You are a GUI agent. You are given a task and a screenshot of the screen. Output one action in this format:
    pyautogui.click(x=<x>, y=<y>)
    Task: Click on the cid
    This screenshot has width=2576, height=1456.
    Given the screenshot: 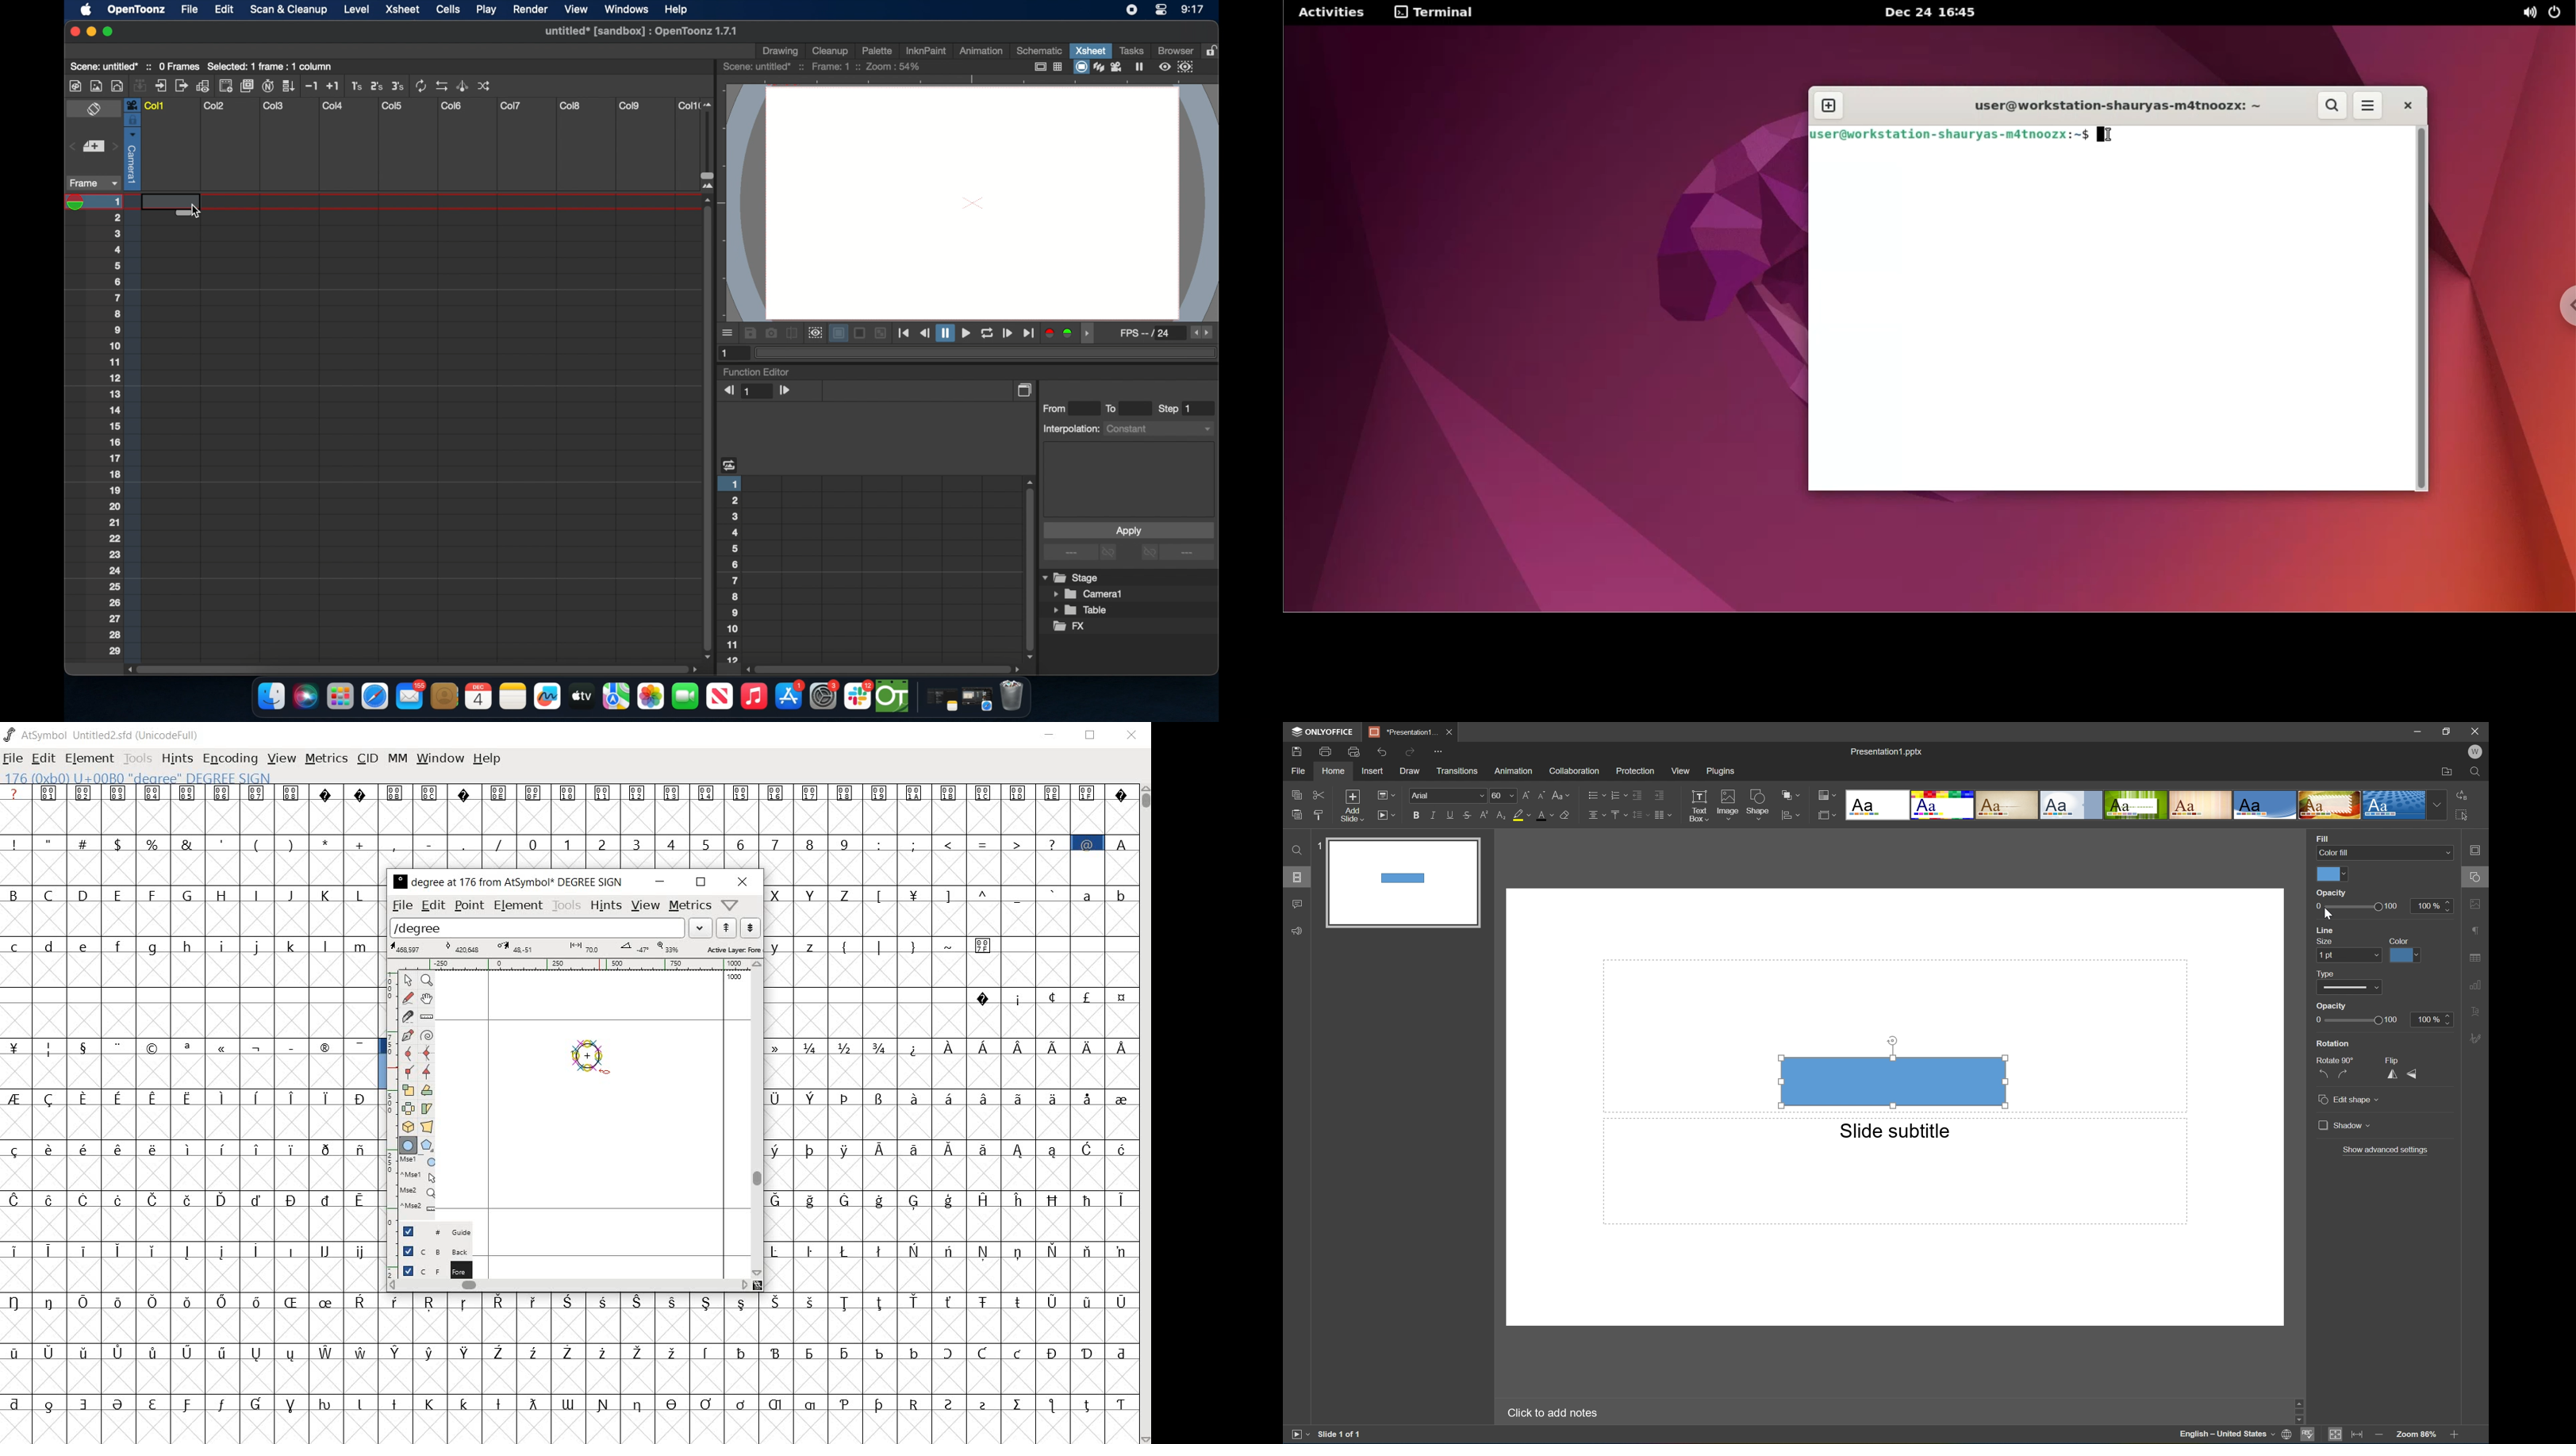 What is the action you would take?
    pyautogui.click(x=368, y=759)
    